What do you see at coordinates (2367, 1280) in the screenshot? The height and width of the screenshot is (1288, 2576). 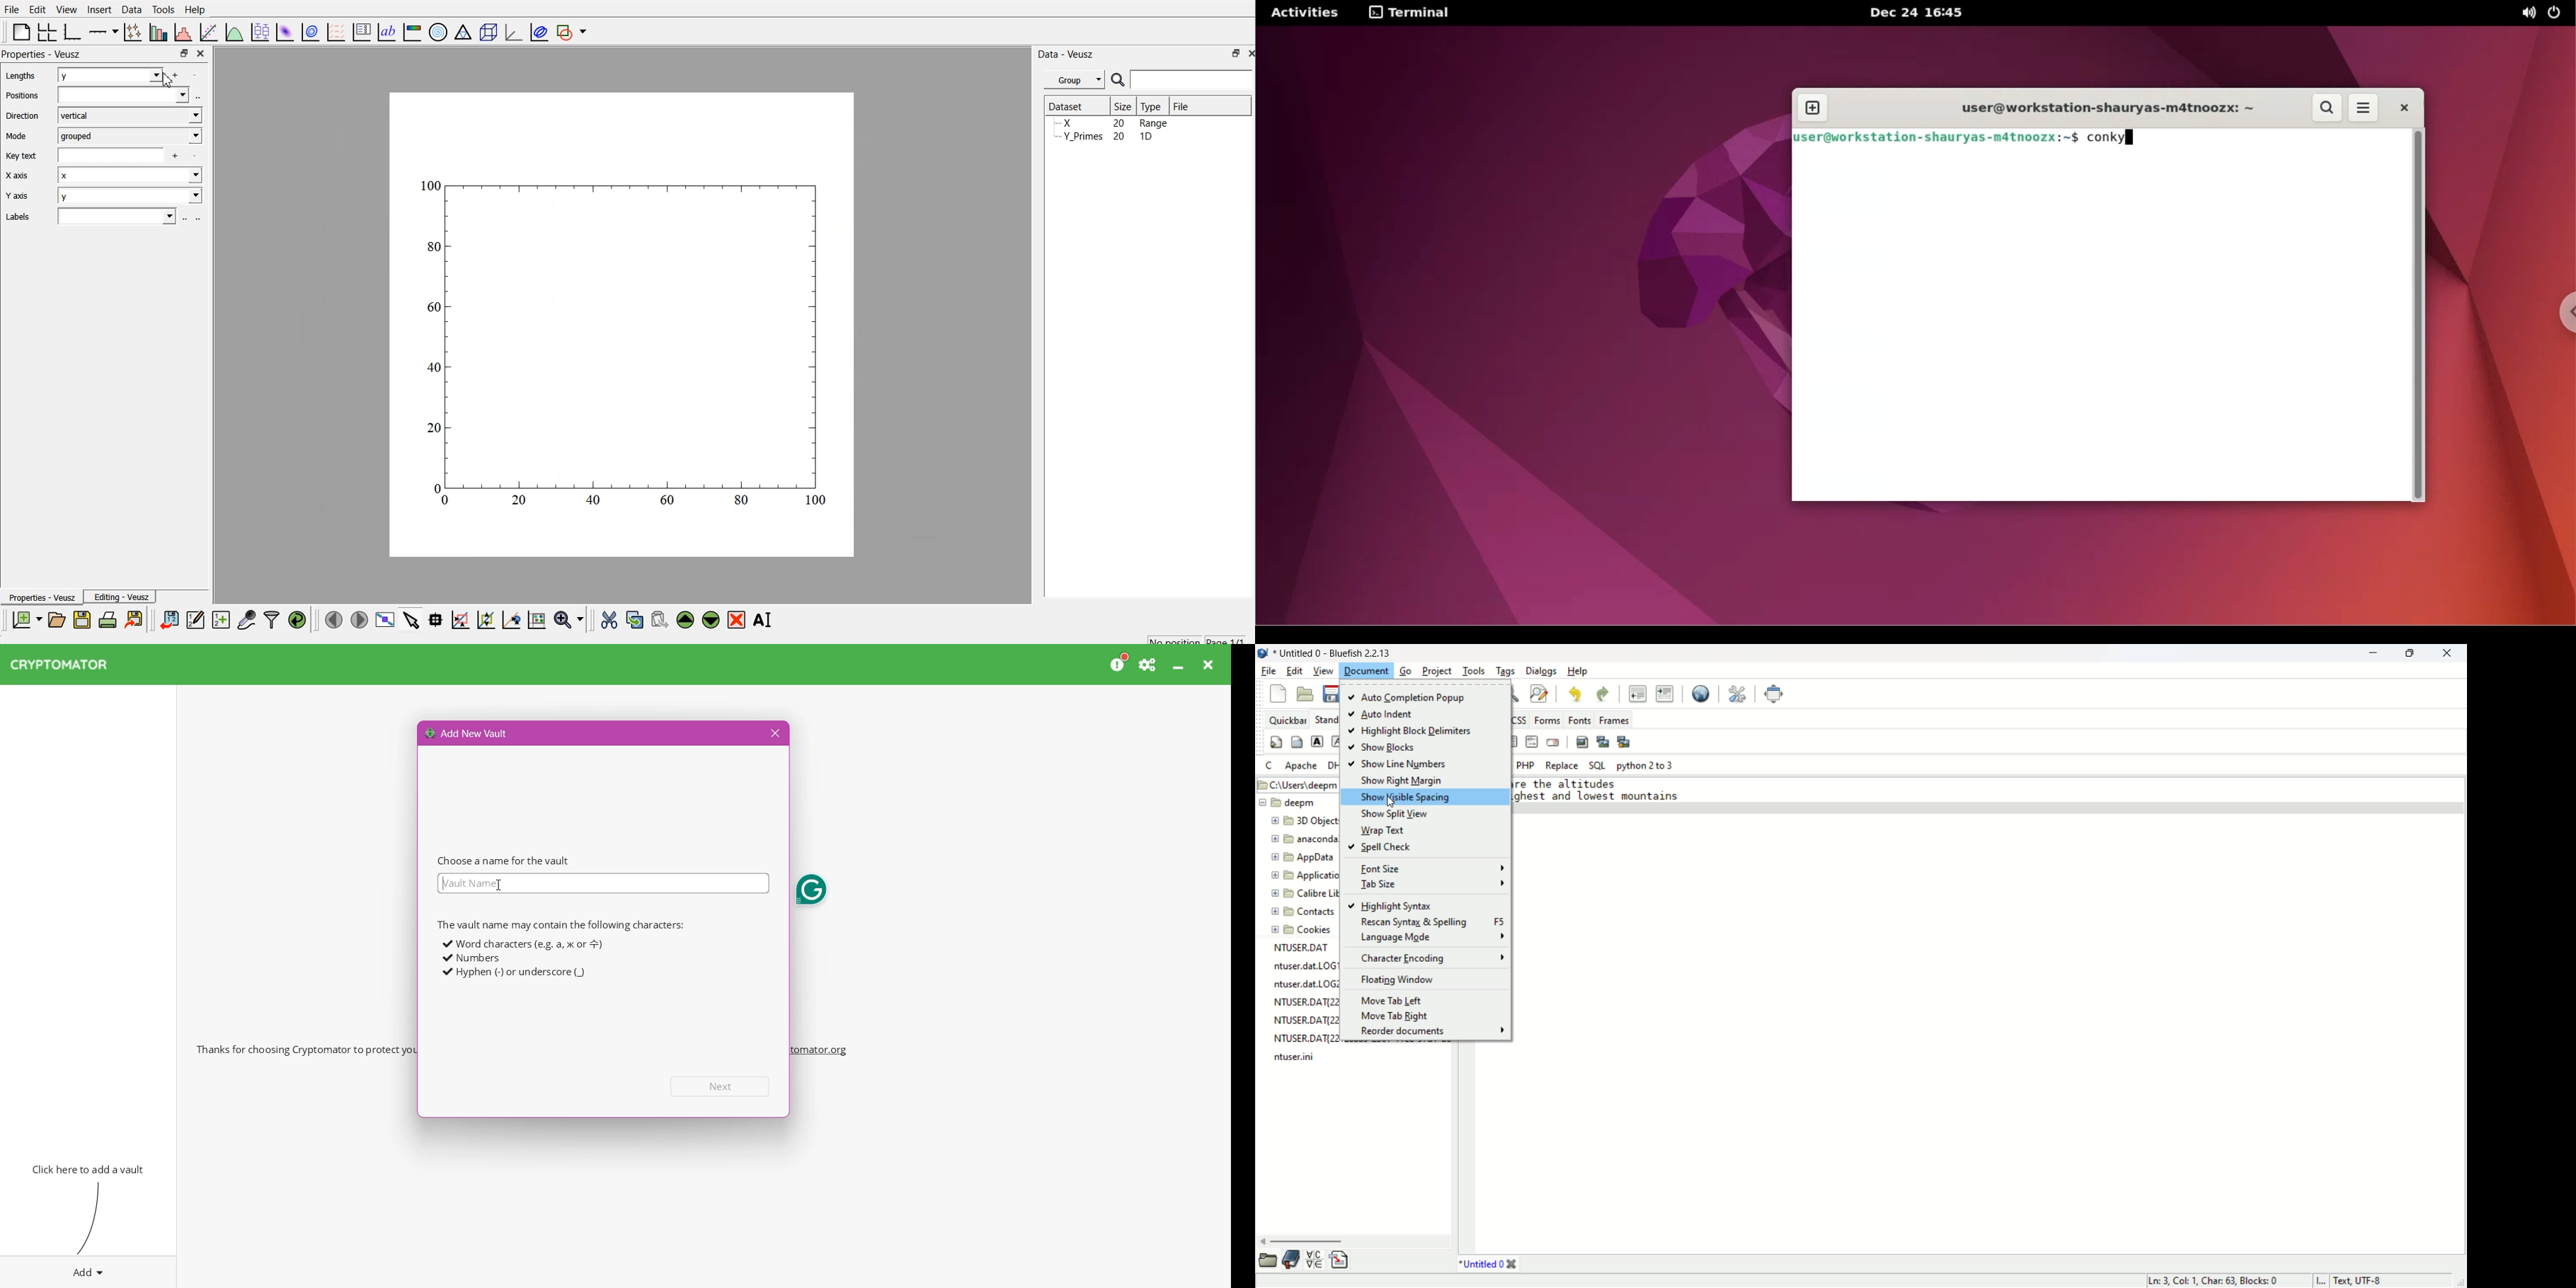 I see `text, UTF-8` at bounding box center [2367, 1280].